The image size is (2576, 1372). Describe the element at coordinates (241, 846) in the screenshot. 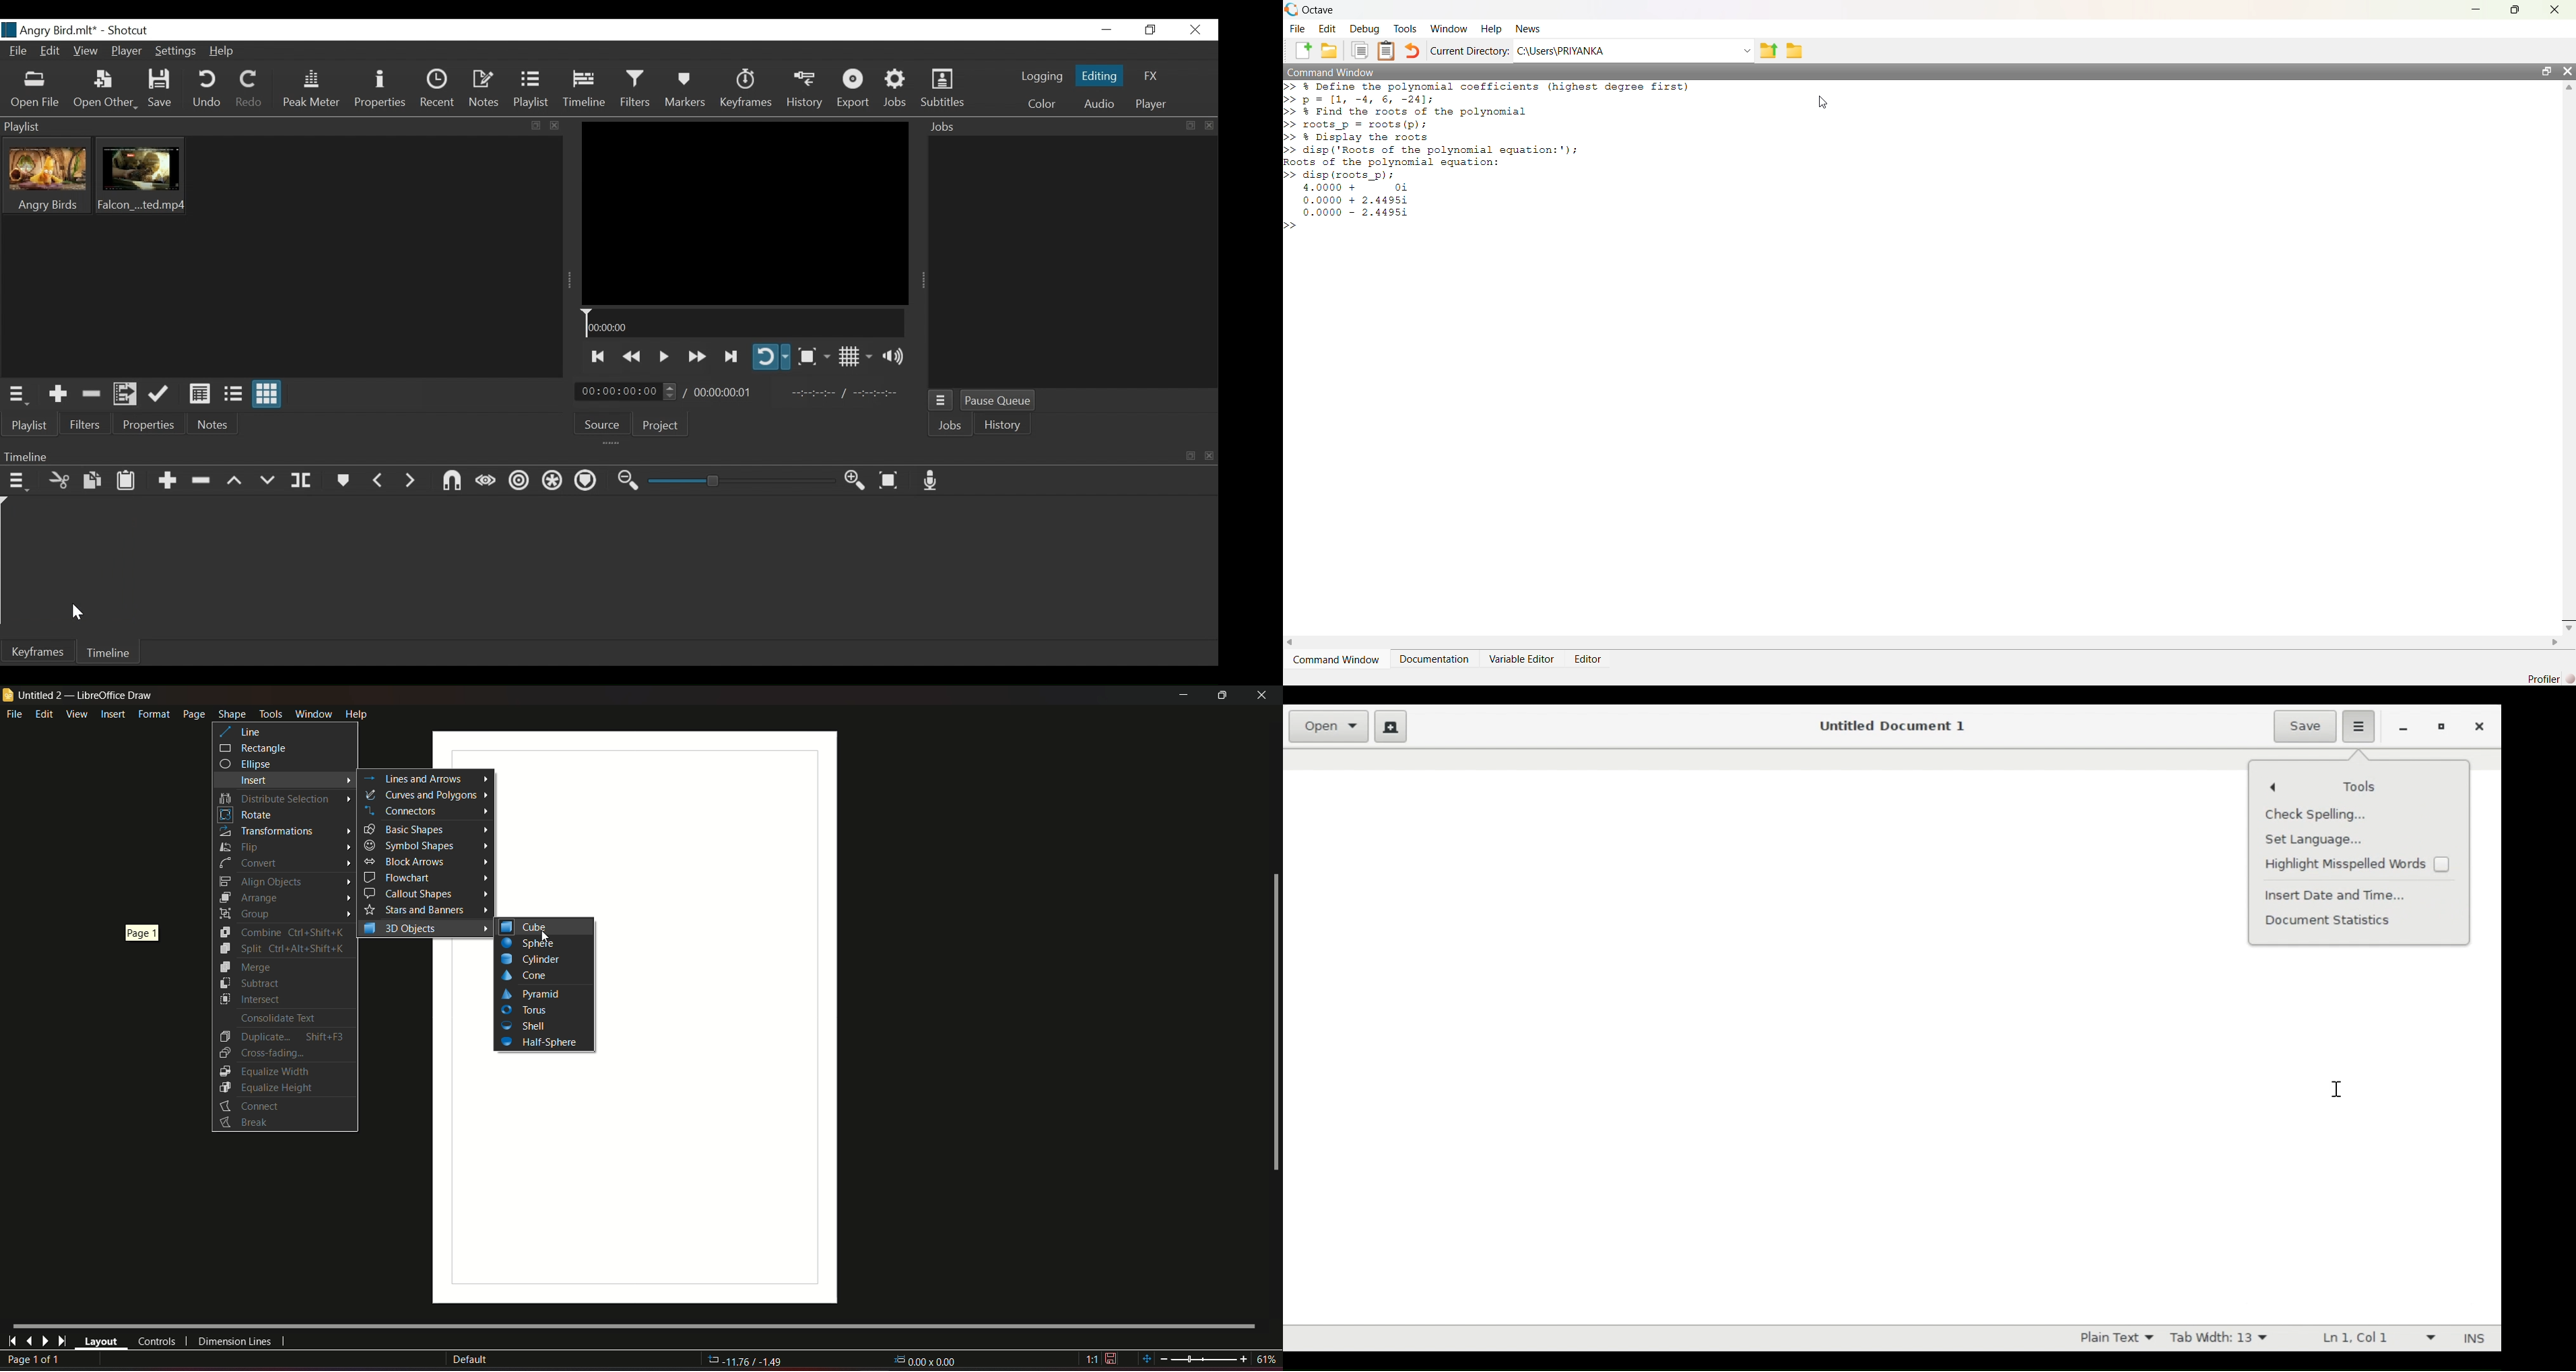

I see `Flip` at that location.